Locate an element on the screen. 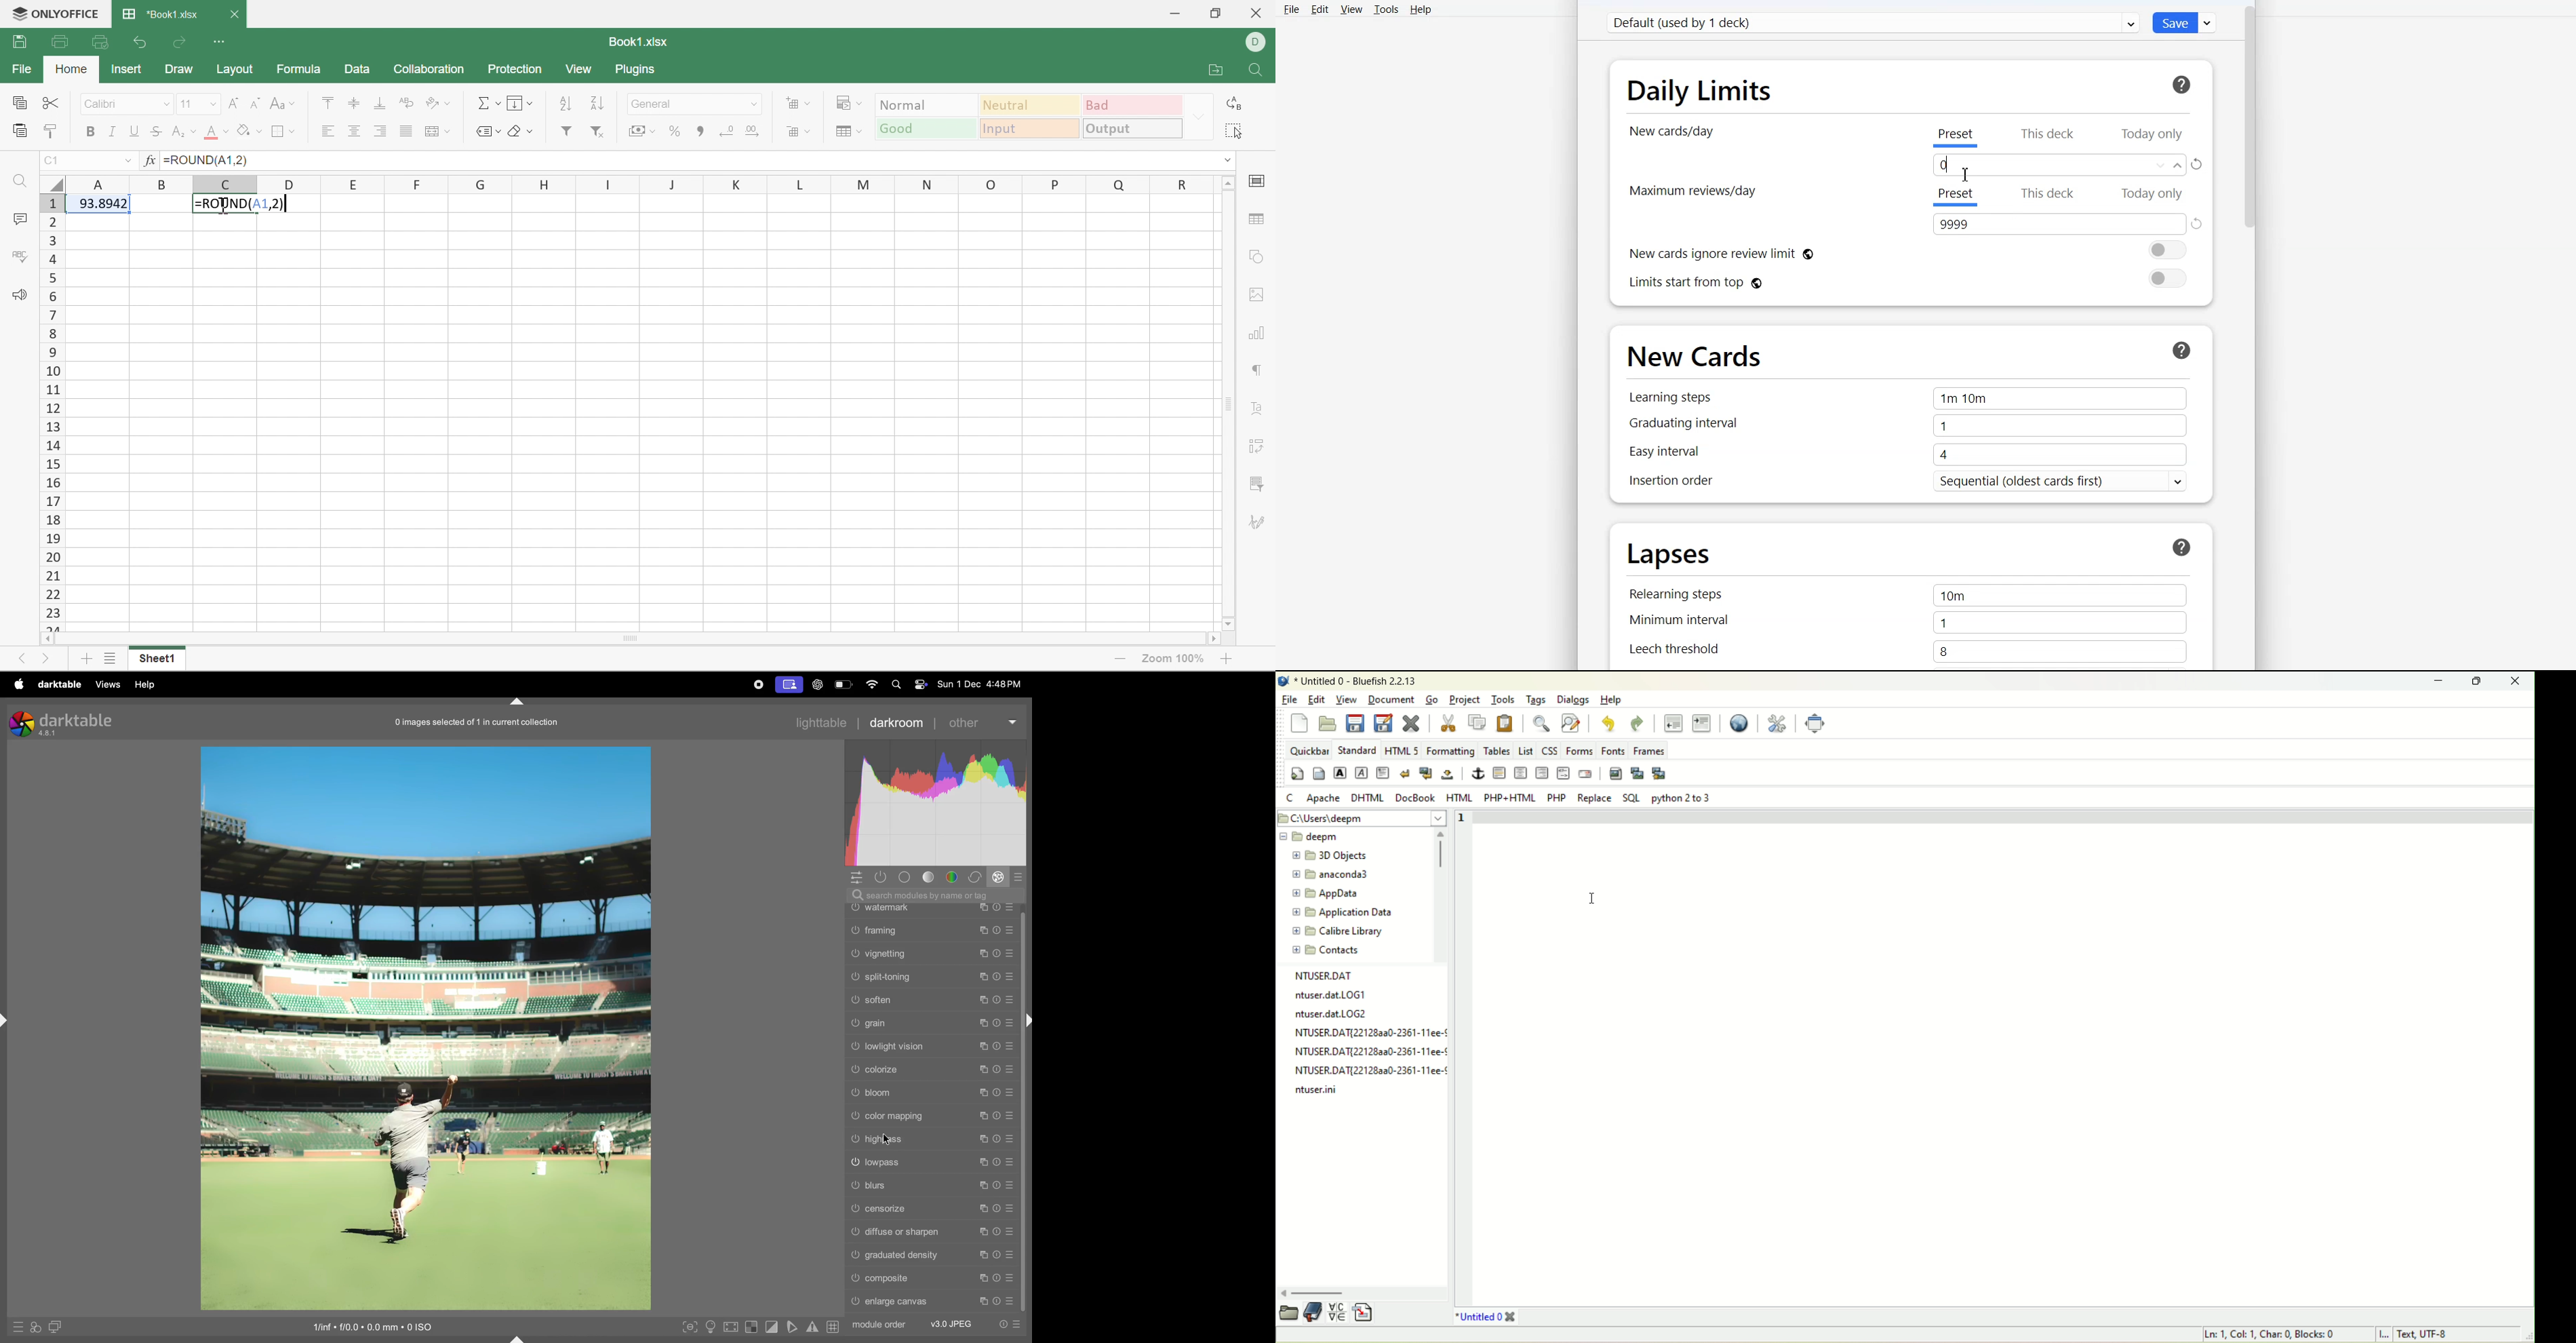 The image size is (2576, 1344). Draw is located at coordinates (178, 68).